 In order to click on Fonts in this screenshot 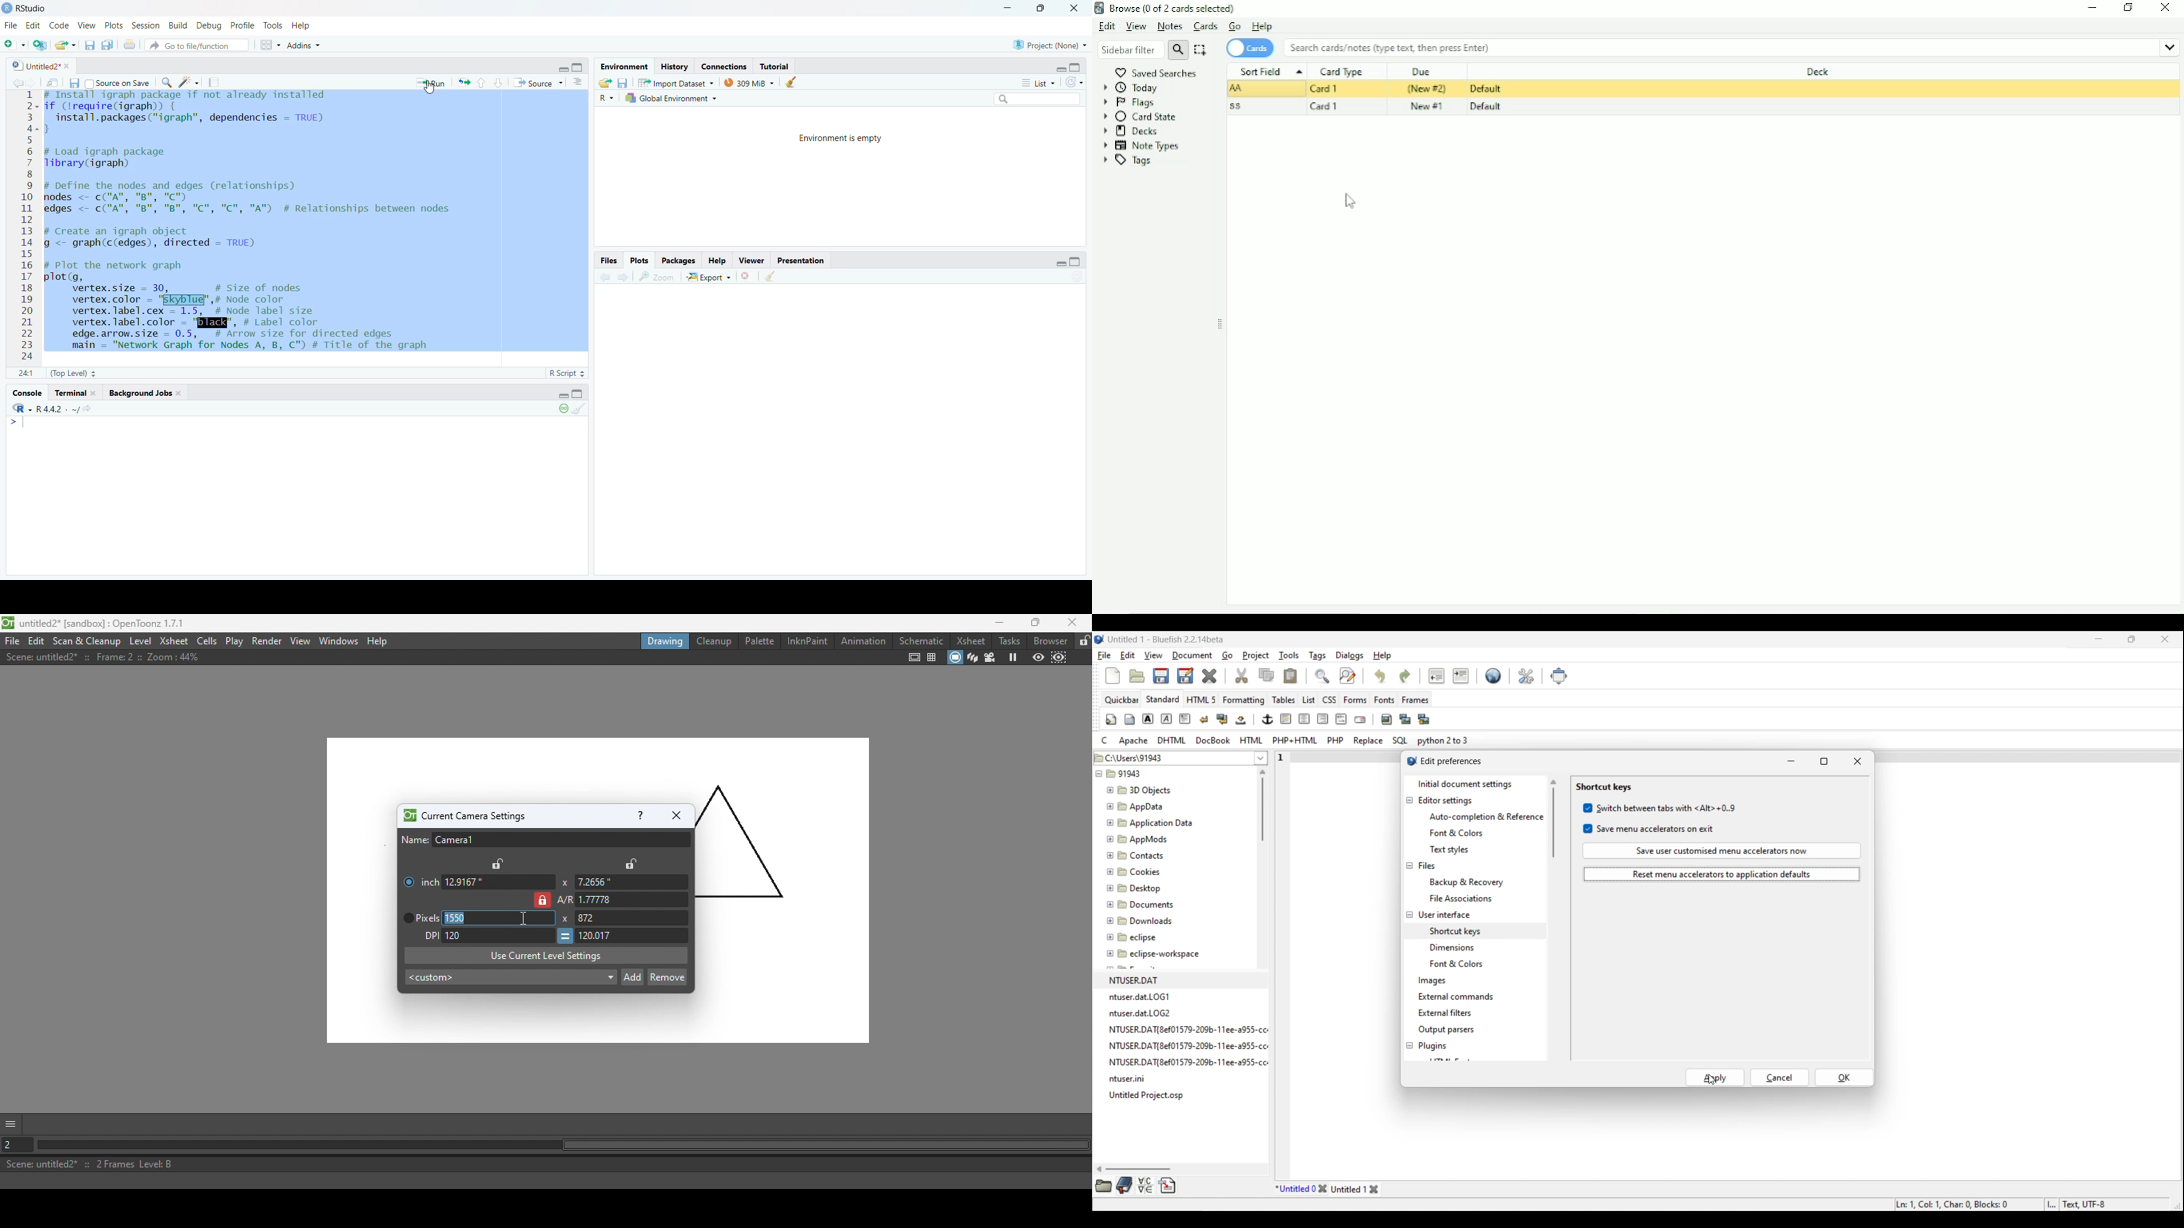, I will do `click(1385, 699)`.